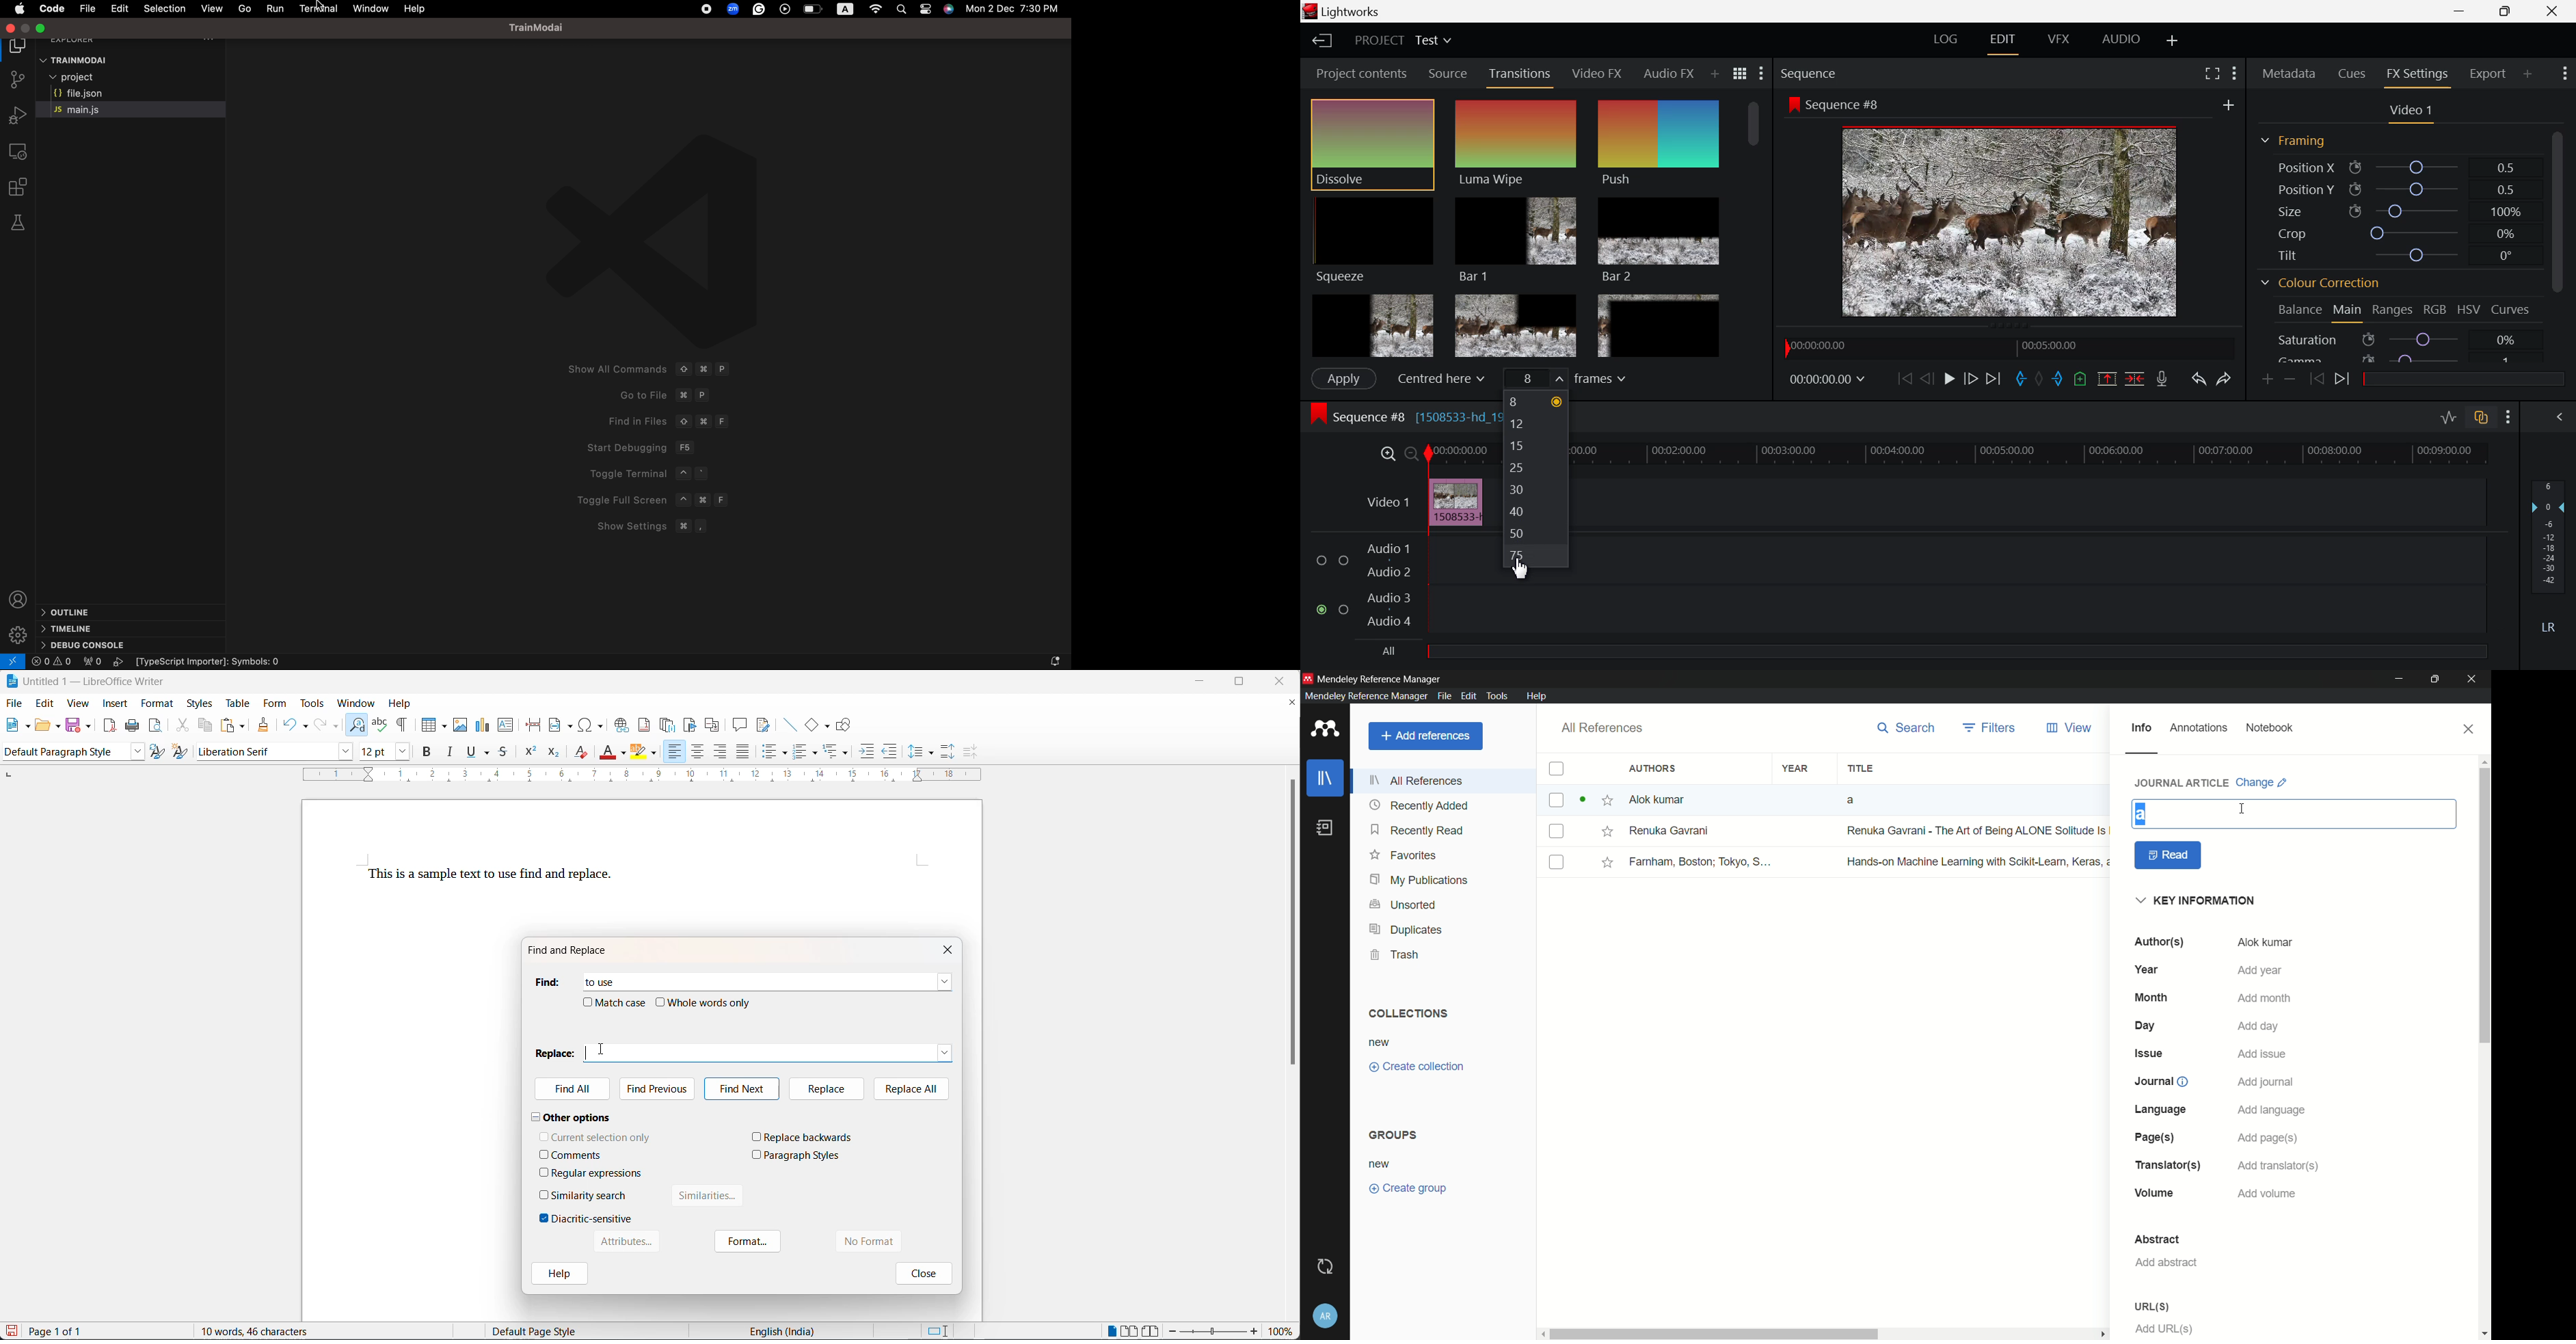 This screenshot has width=2576, height=1344. Describe the element at coordinates (207, 725) in the screenshot. I see `copy` at that location.